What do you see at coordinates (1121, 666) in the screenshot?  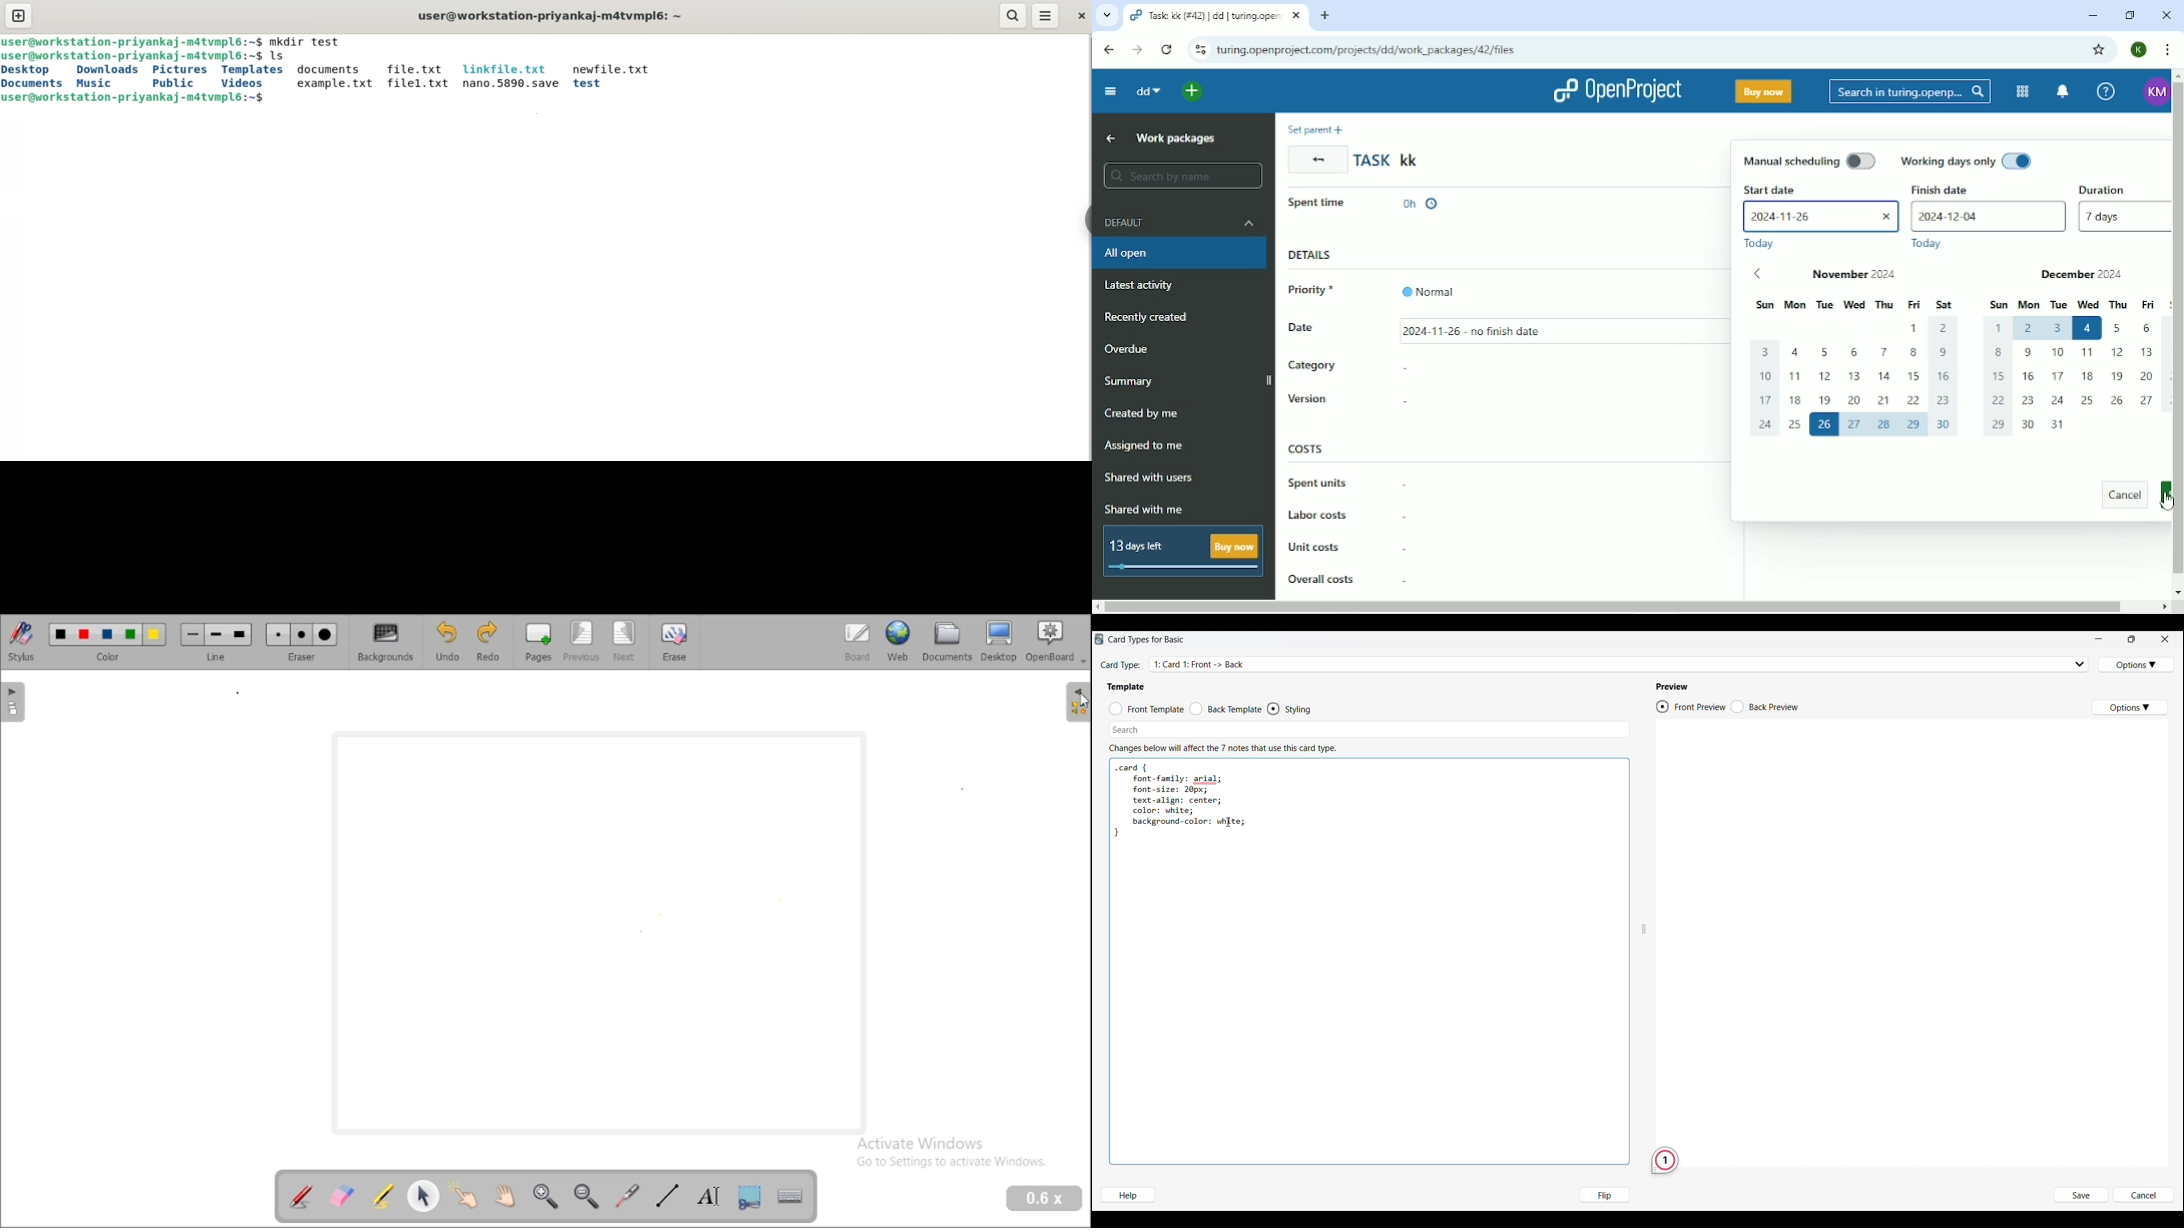 I see `Indicates card type setting` at bounding box center [1121, 666].